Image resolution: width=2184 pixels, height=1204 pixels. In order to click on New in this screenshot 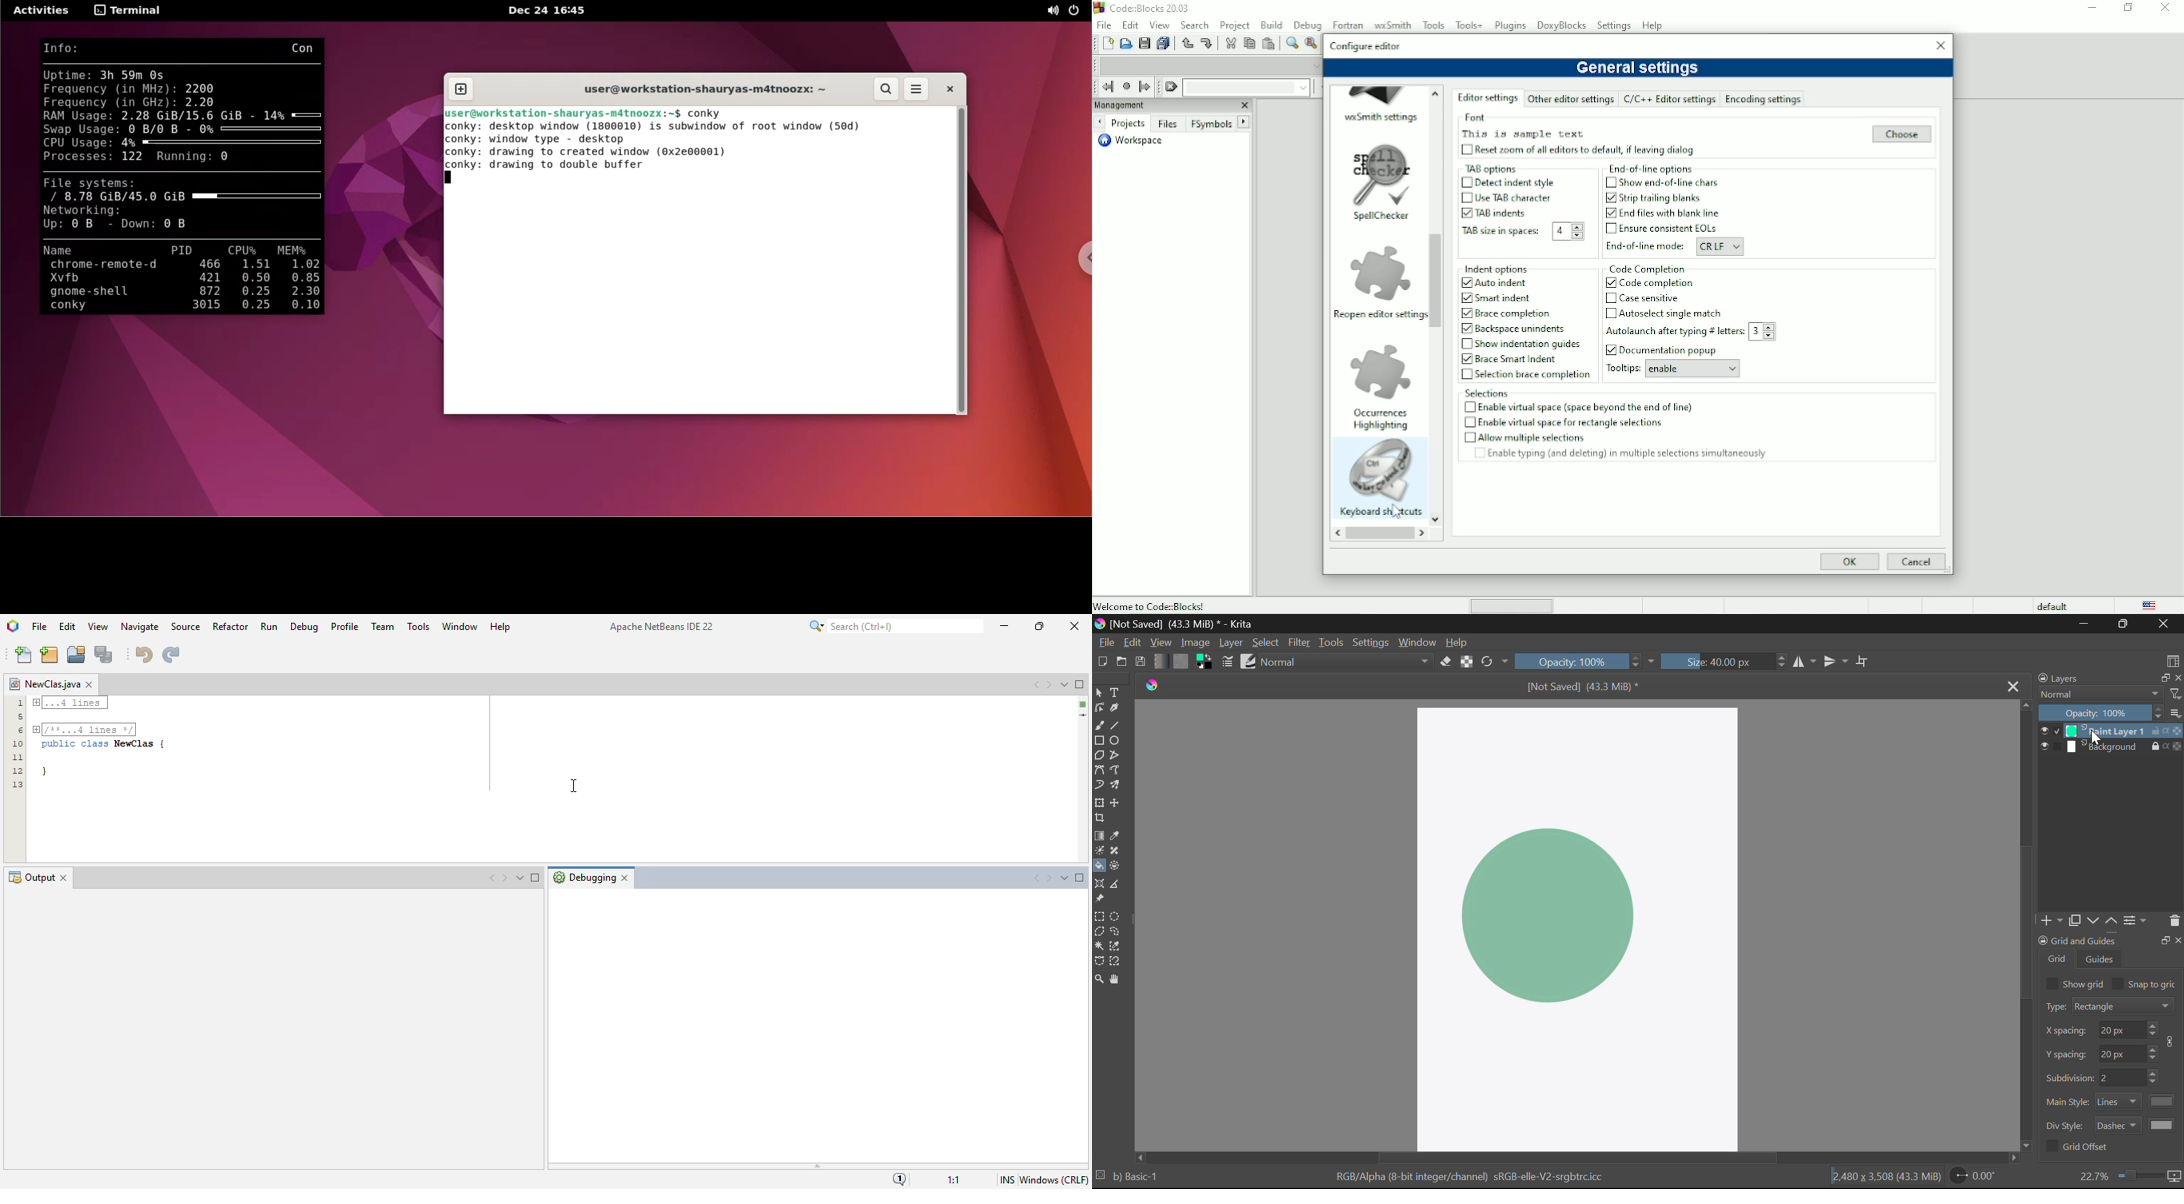, I will do `click(1102, 662)`.